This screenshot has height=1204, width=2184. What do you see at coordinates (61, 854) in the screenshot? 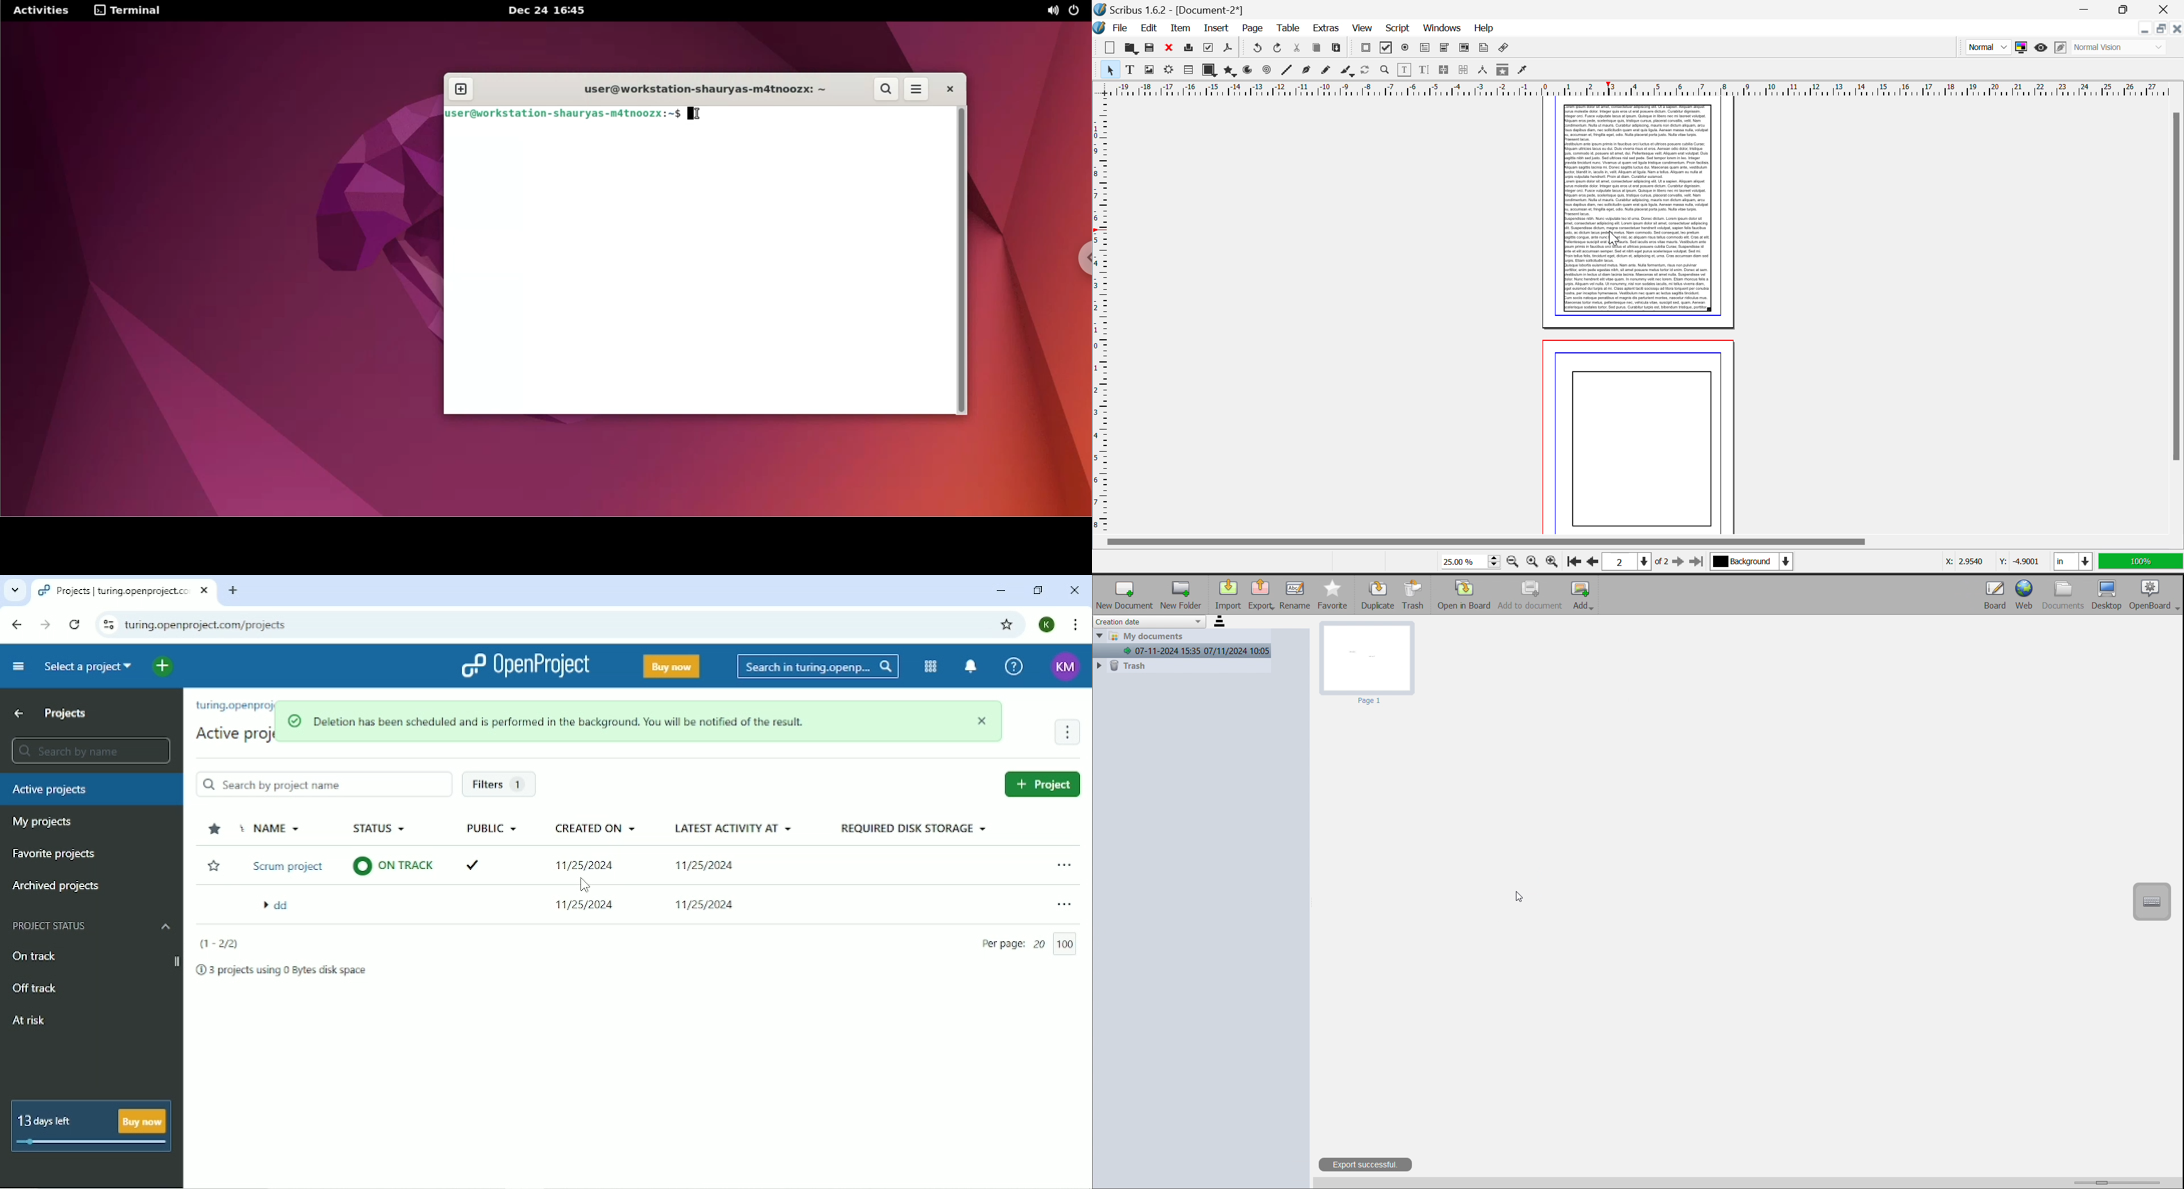
I see `Favorite projects` at bounding box center [61, 854].